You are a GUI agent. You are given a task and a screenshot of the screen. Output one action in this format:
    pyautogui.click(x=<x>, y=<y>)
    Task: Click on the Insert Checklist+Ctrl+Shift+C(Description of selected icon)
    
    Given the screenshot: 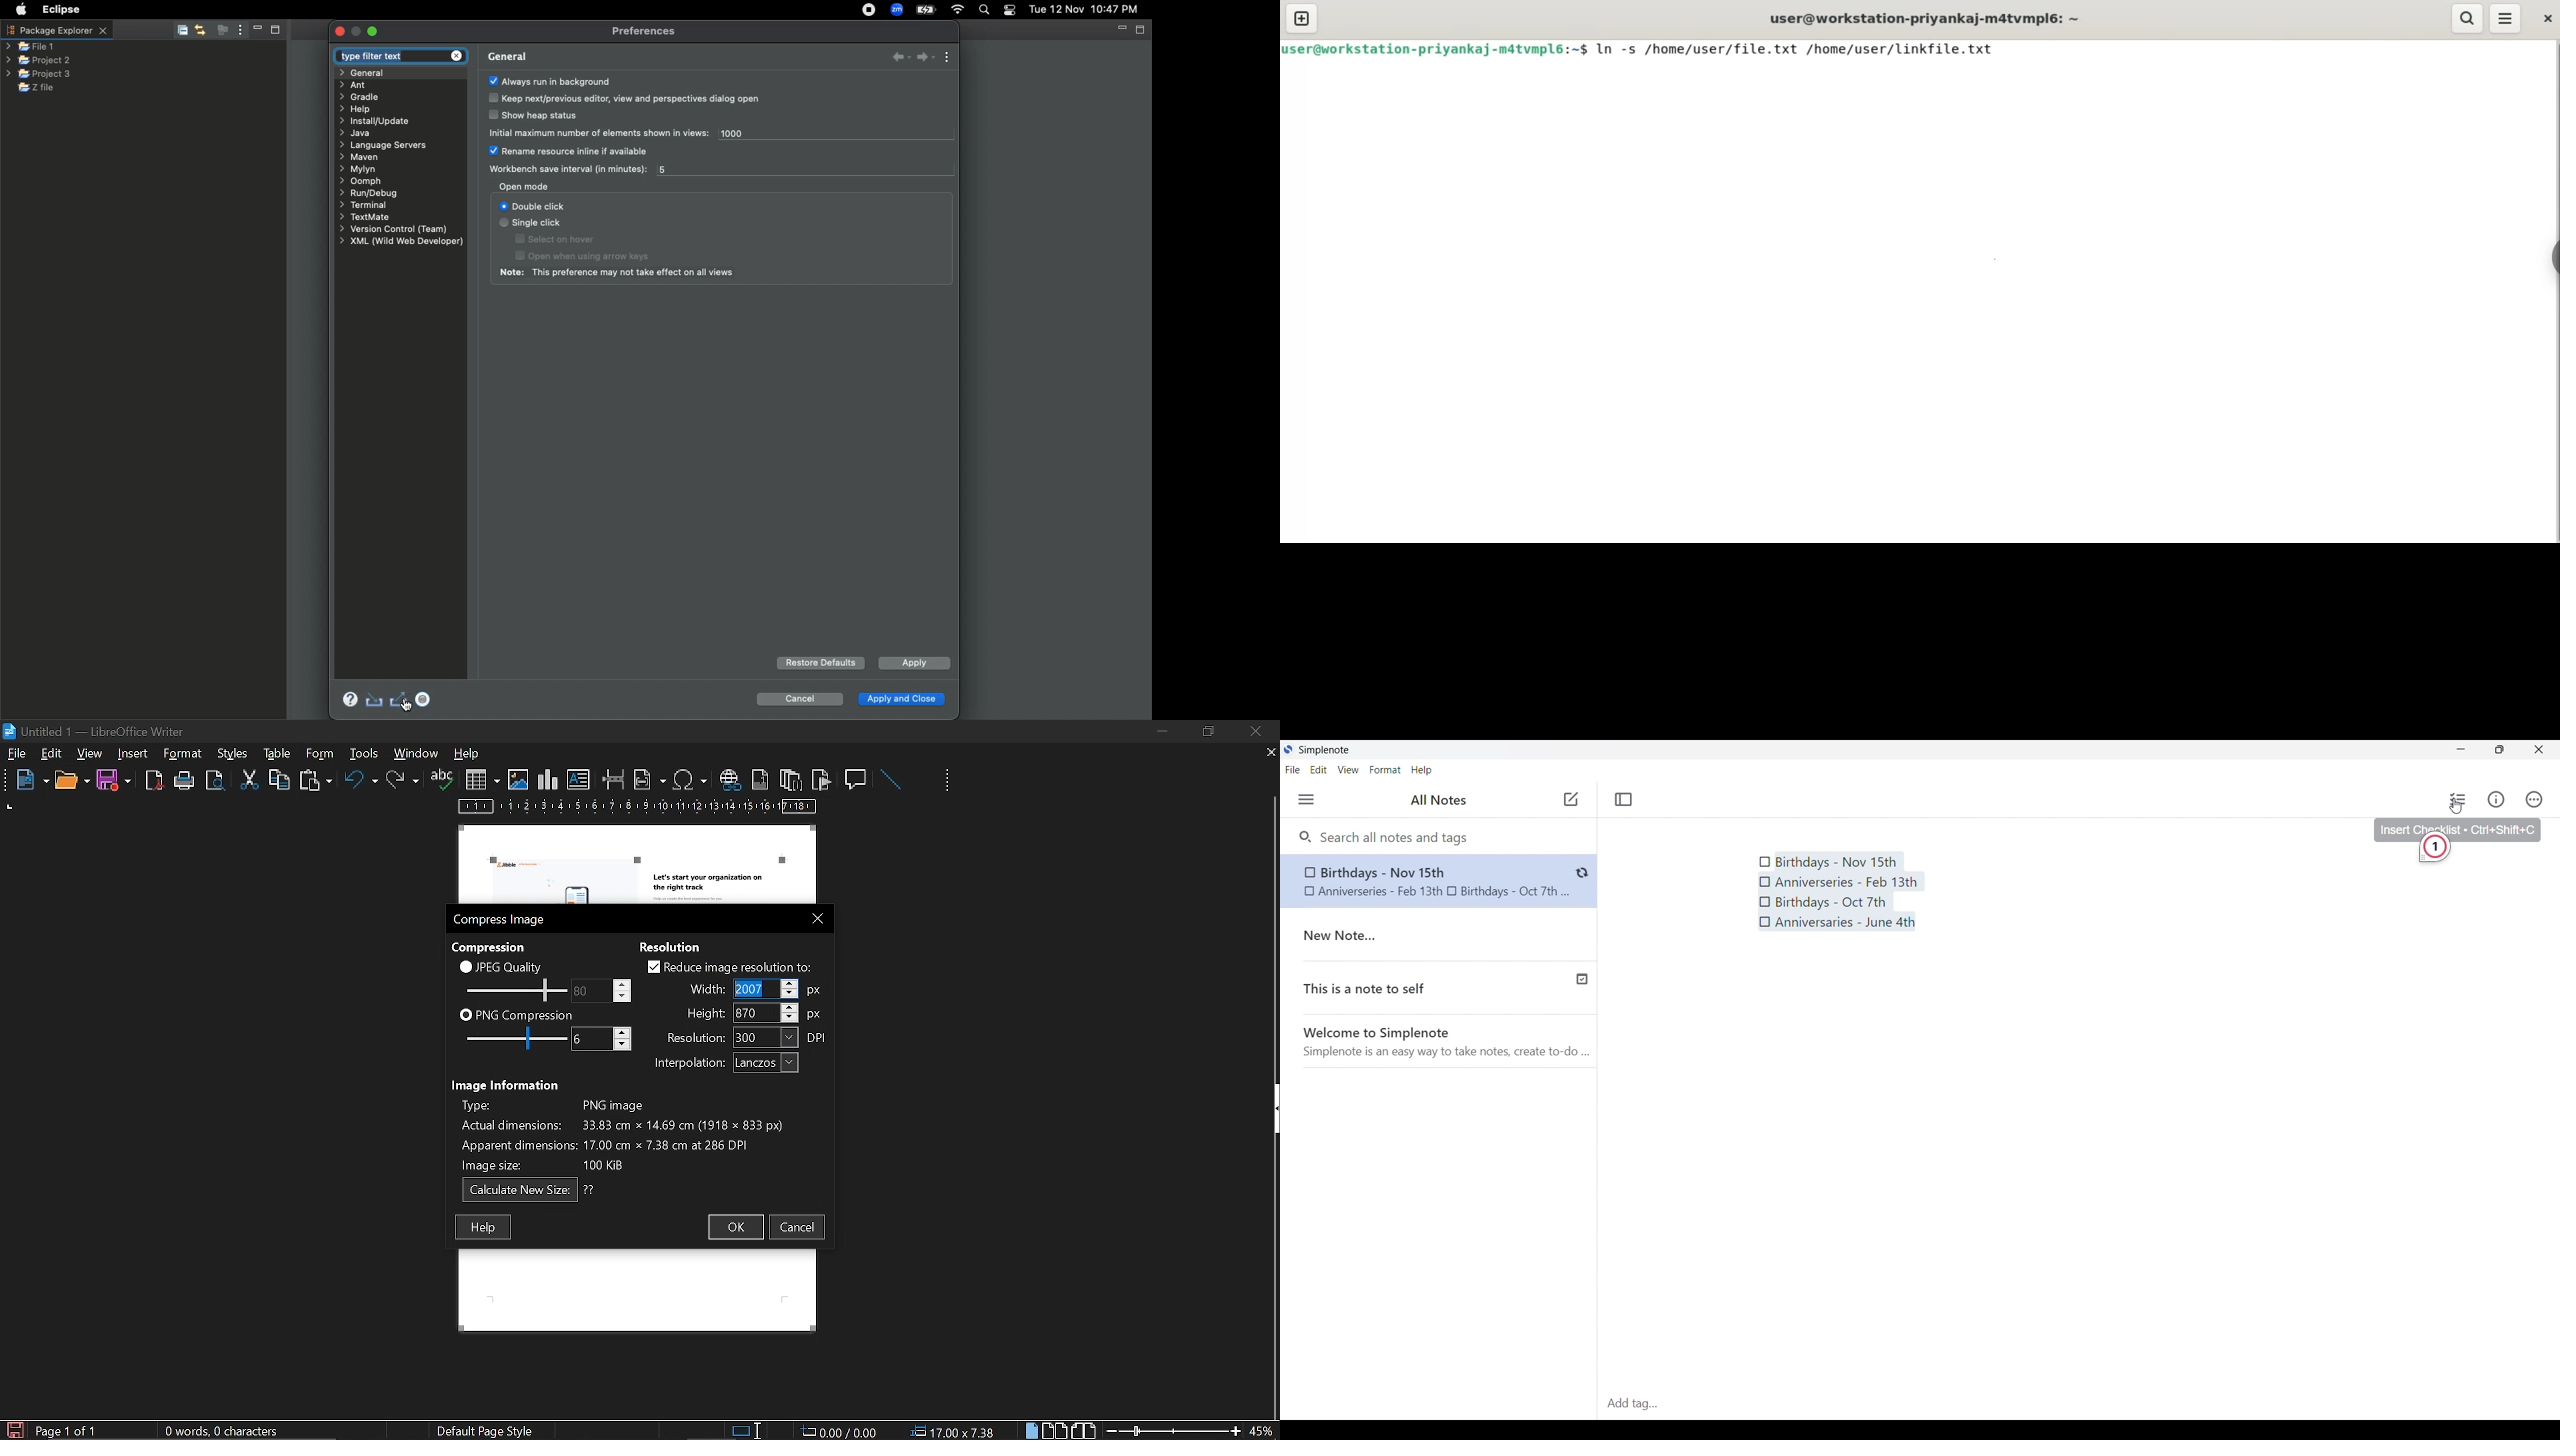 What is the action you would take?
    pyautogui.click(x=2457, y=827)
    